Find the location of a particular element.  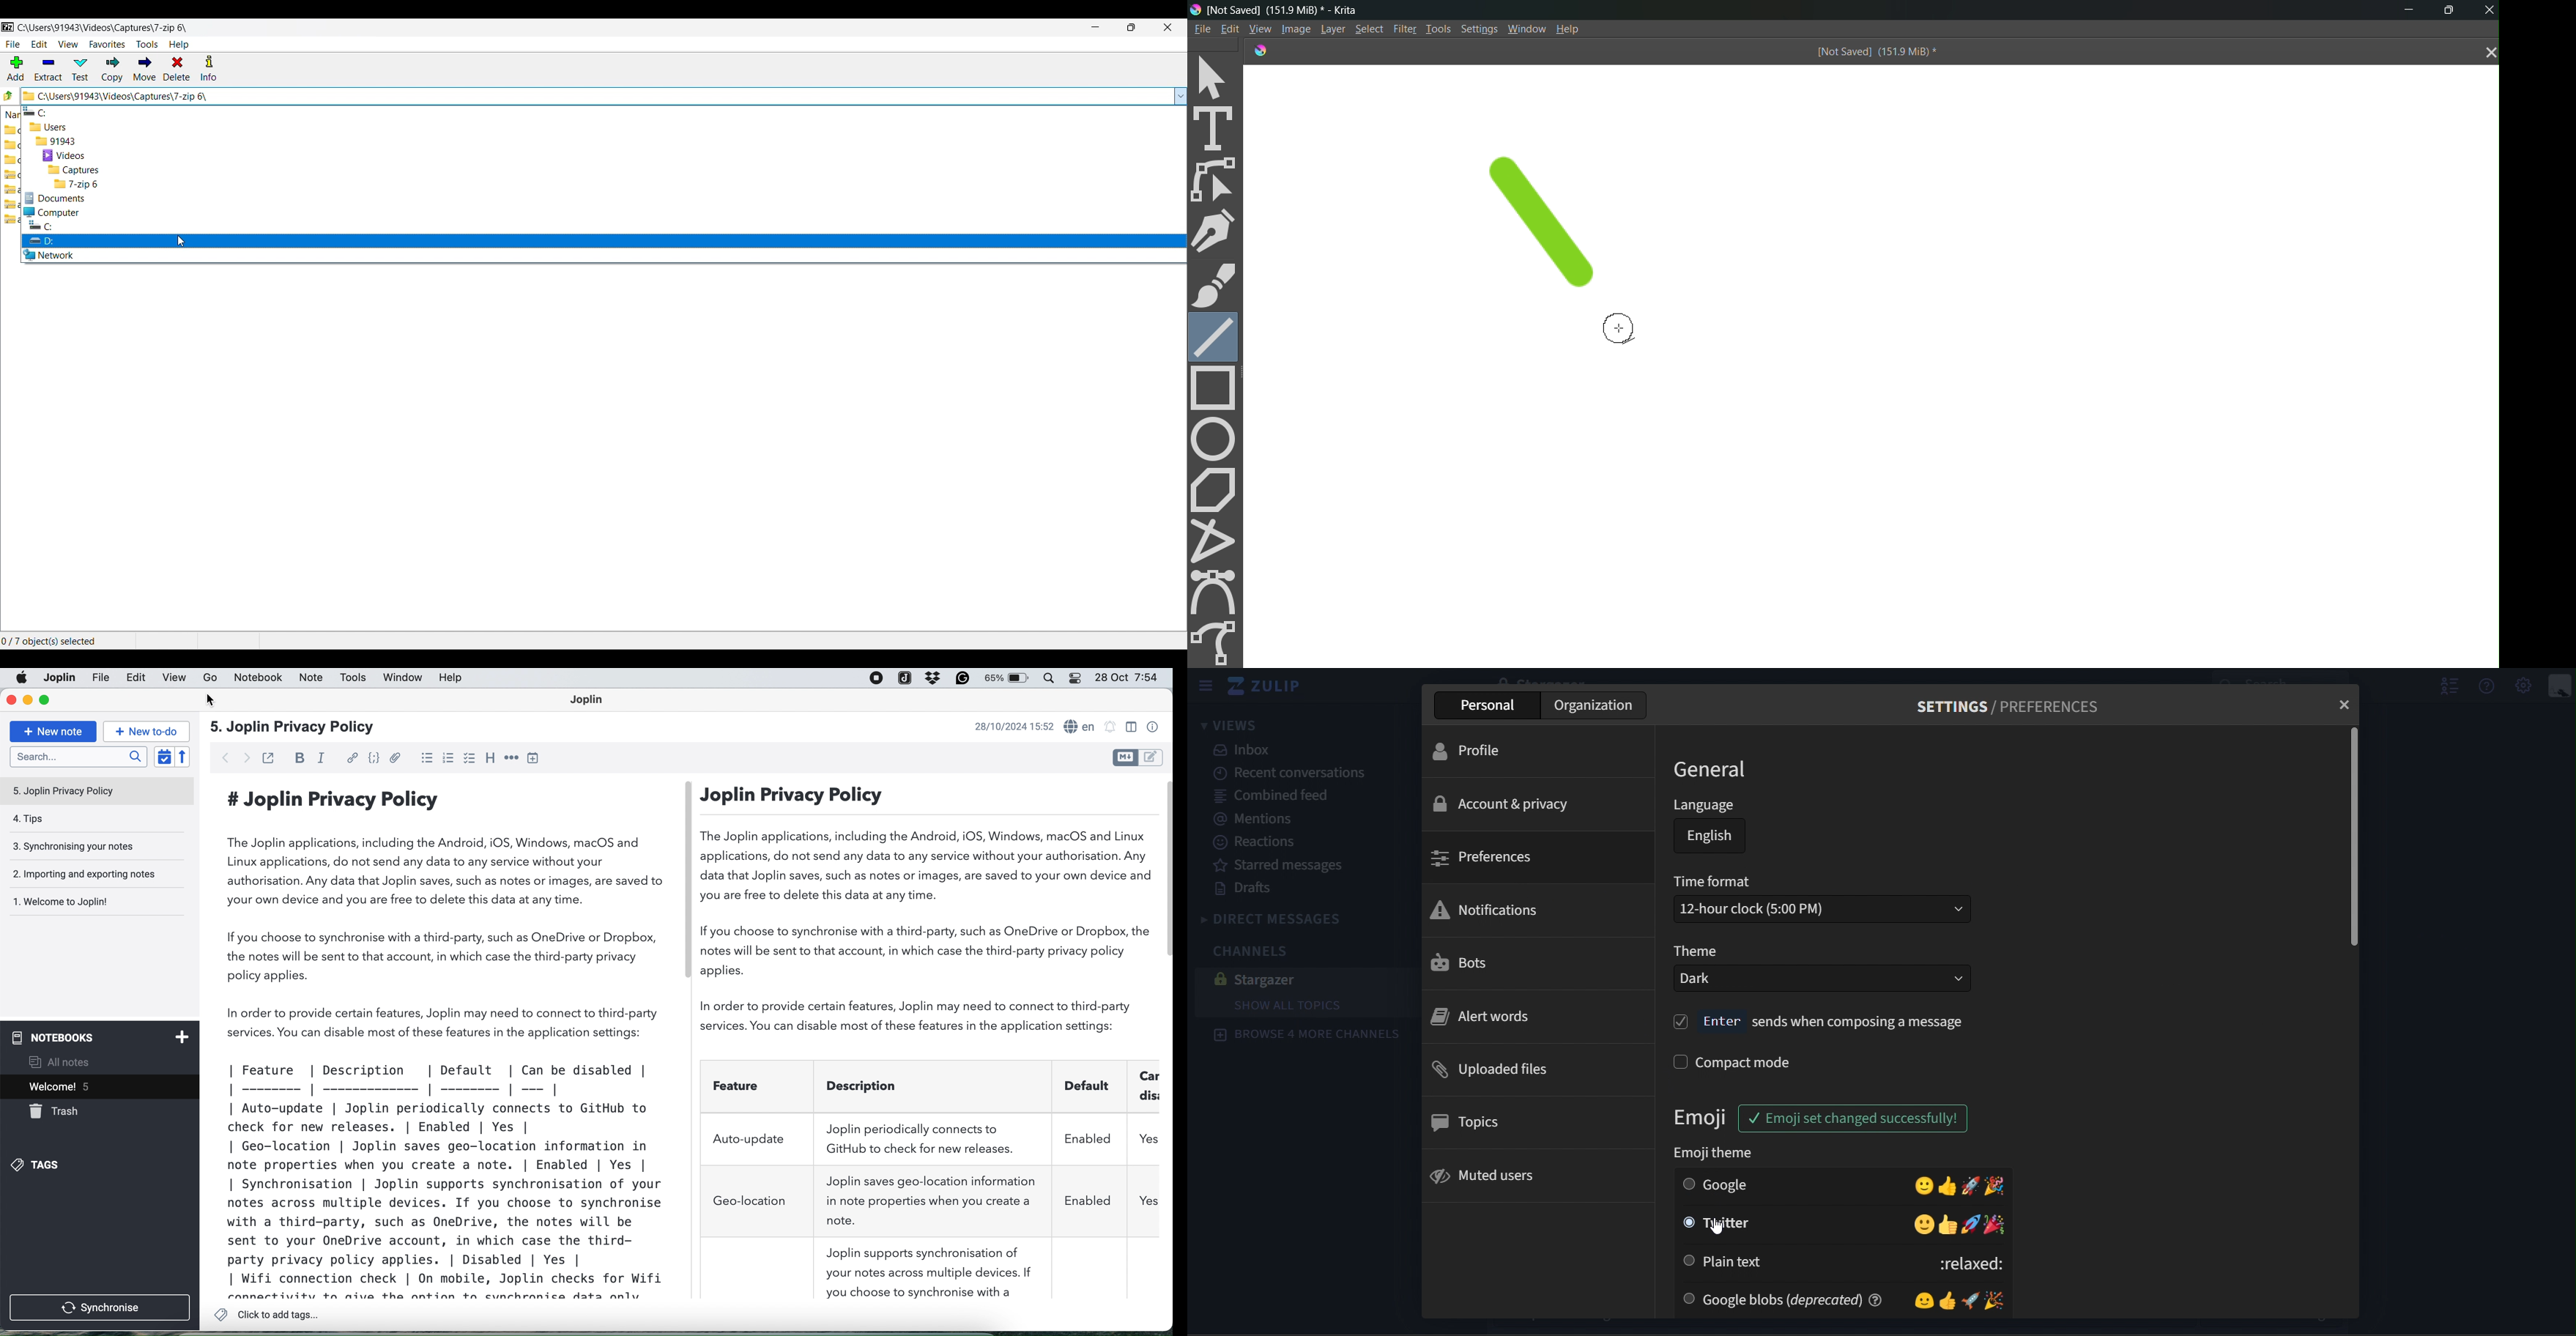

all notes is located at coordinates (59, 1062).